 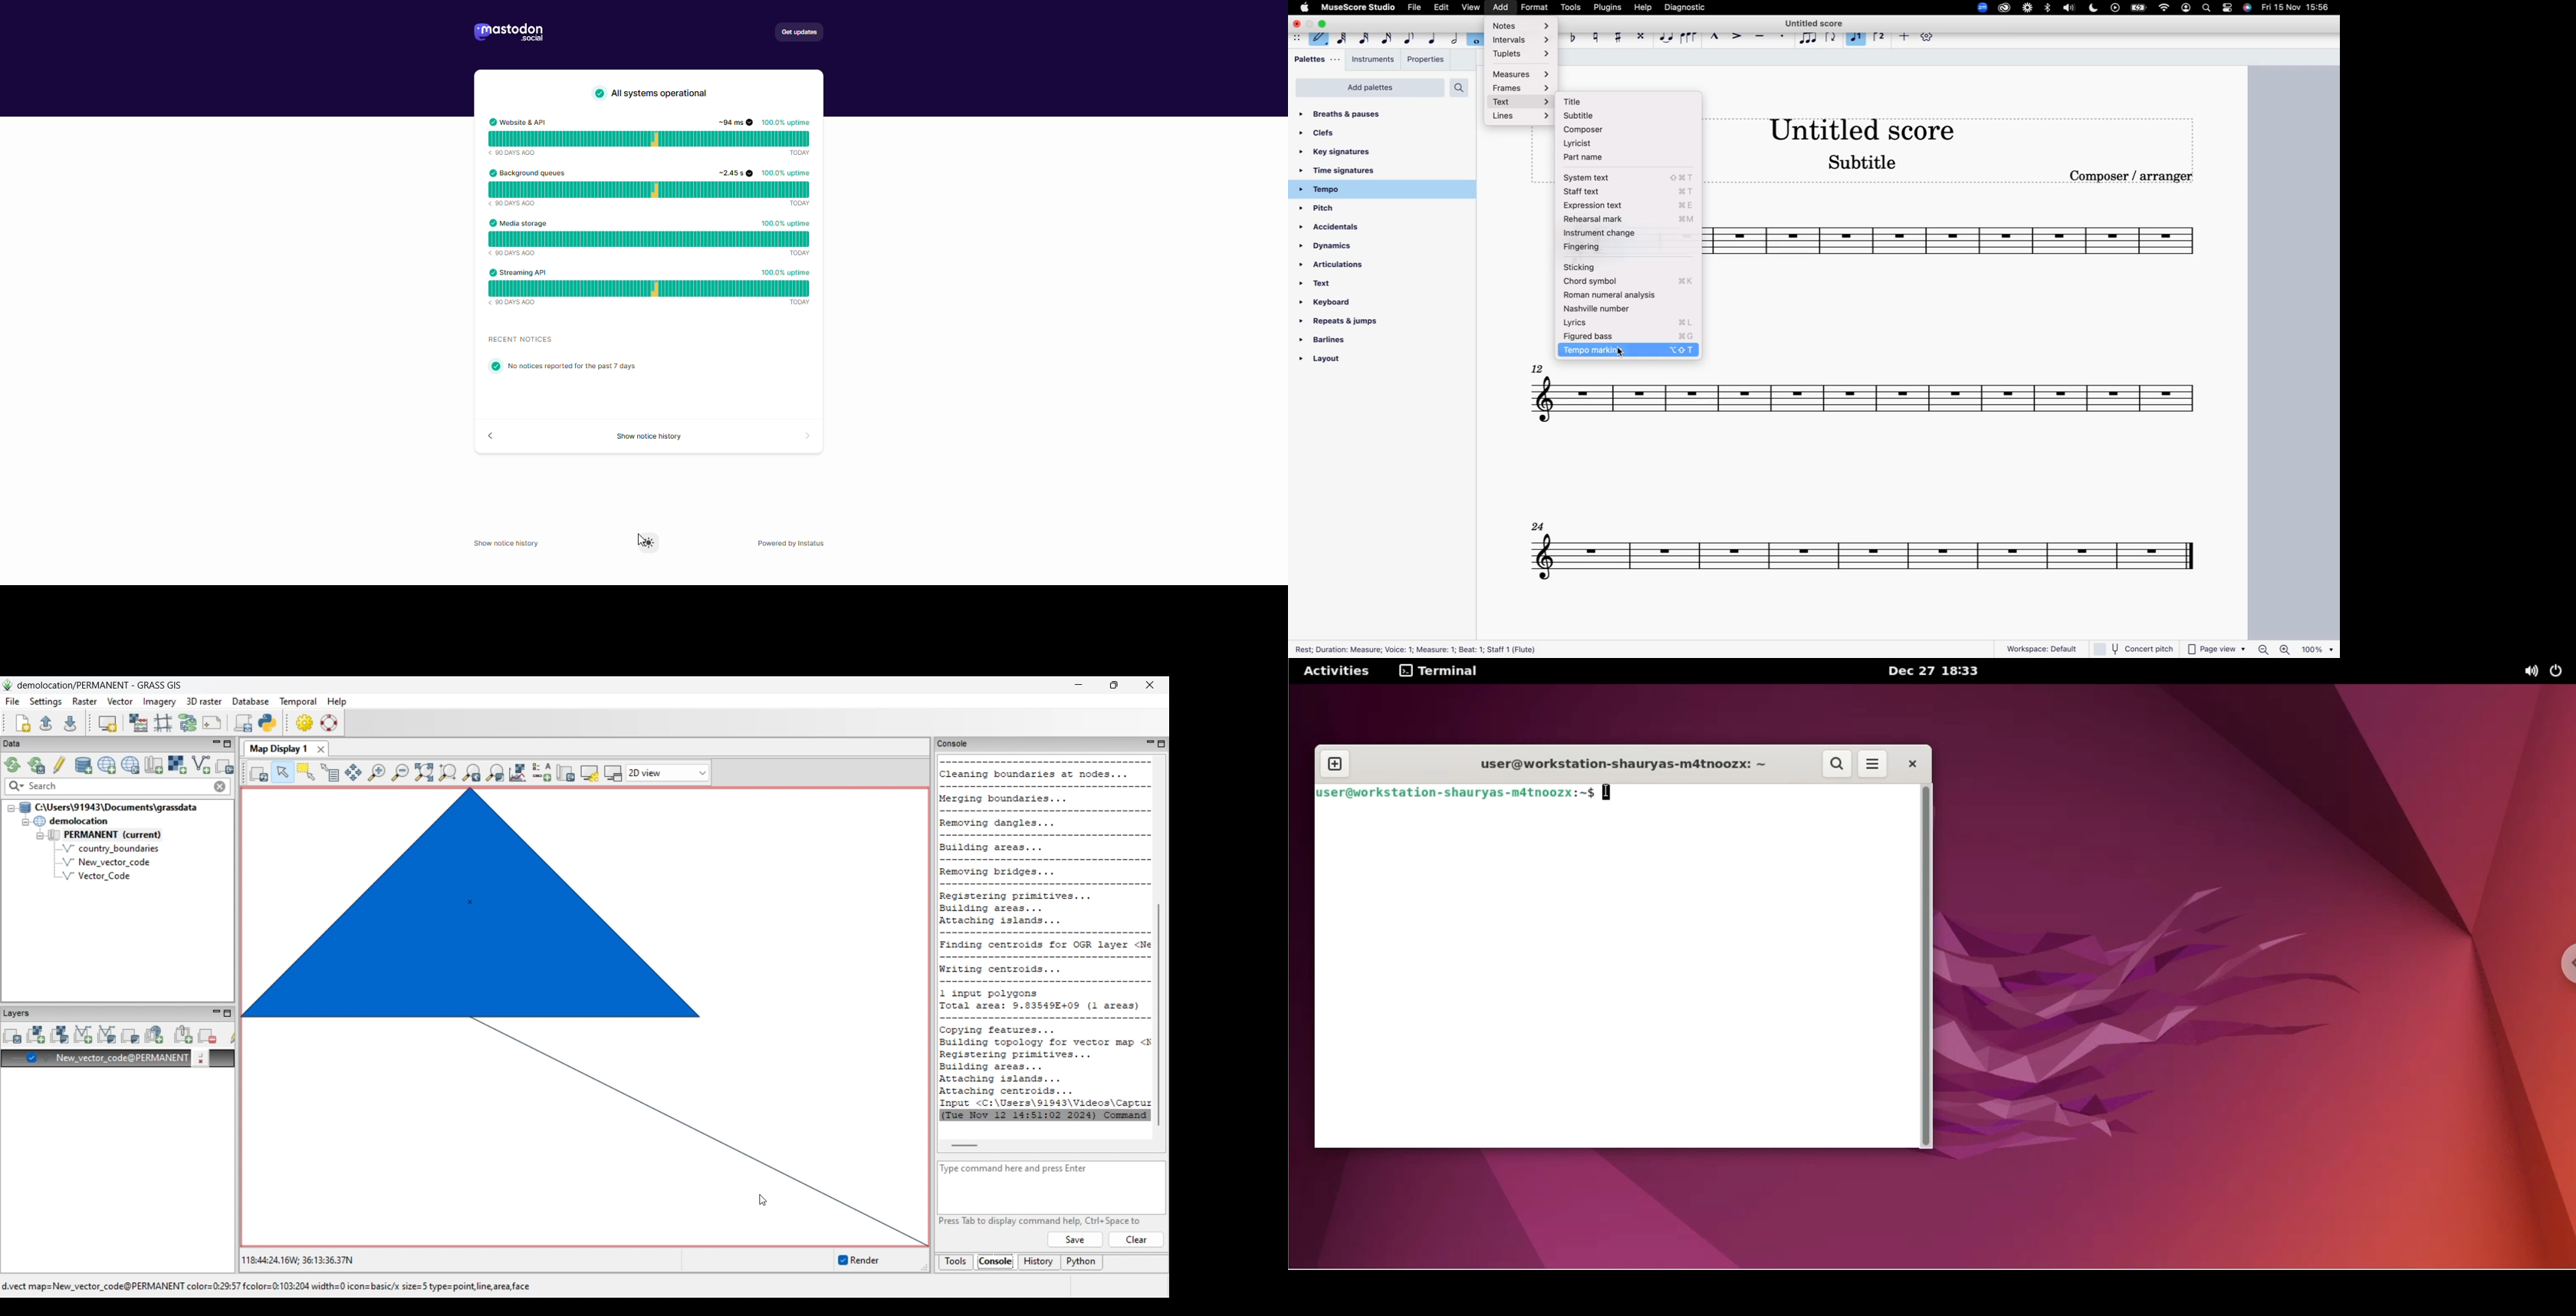 What do you see at coordinates (1911, 764) in the screenshot?
I see `close` at bounding box center [1911, 764].